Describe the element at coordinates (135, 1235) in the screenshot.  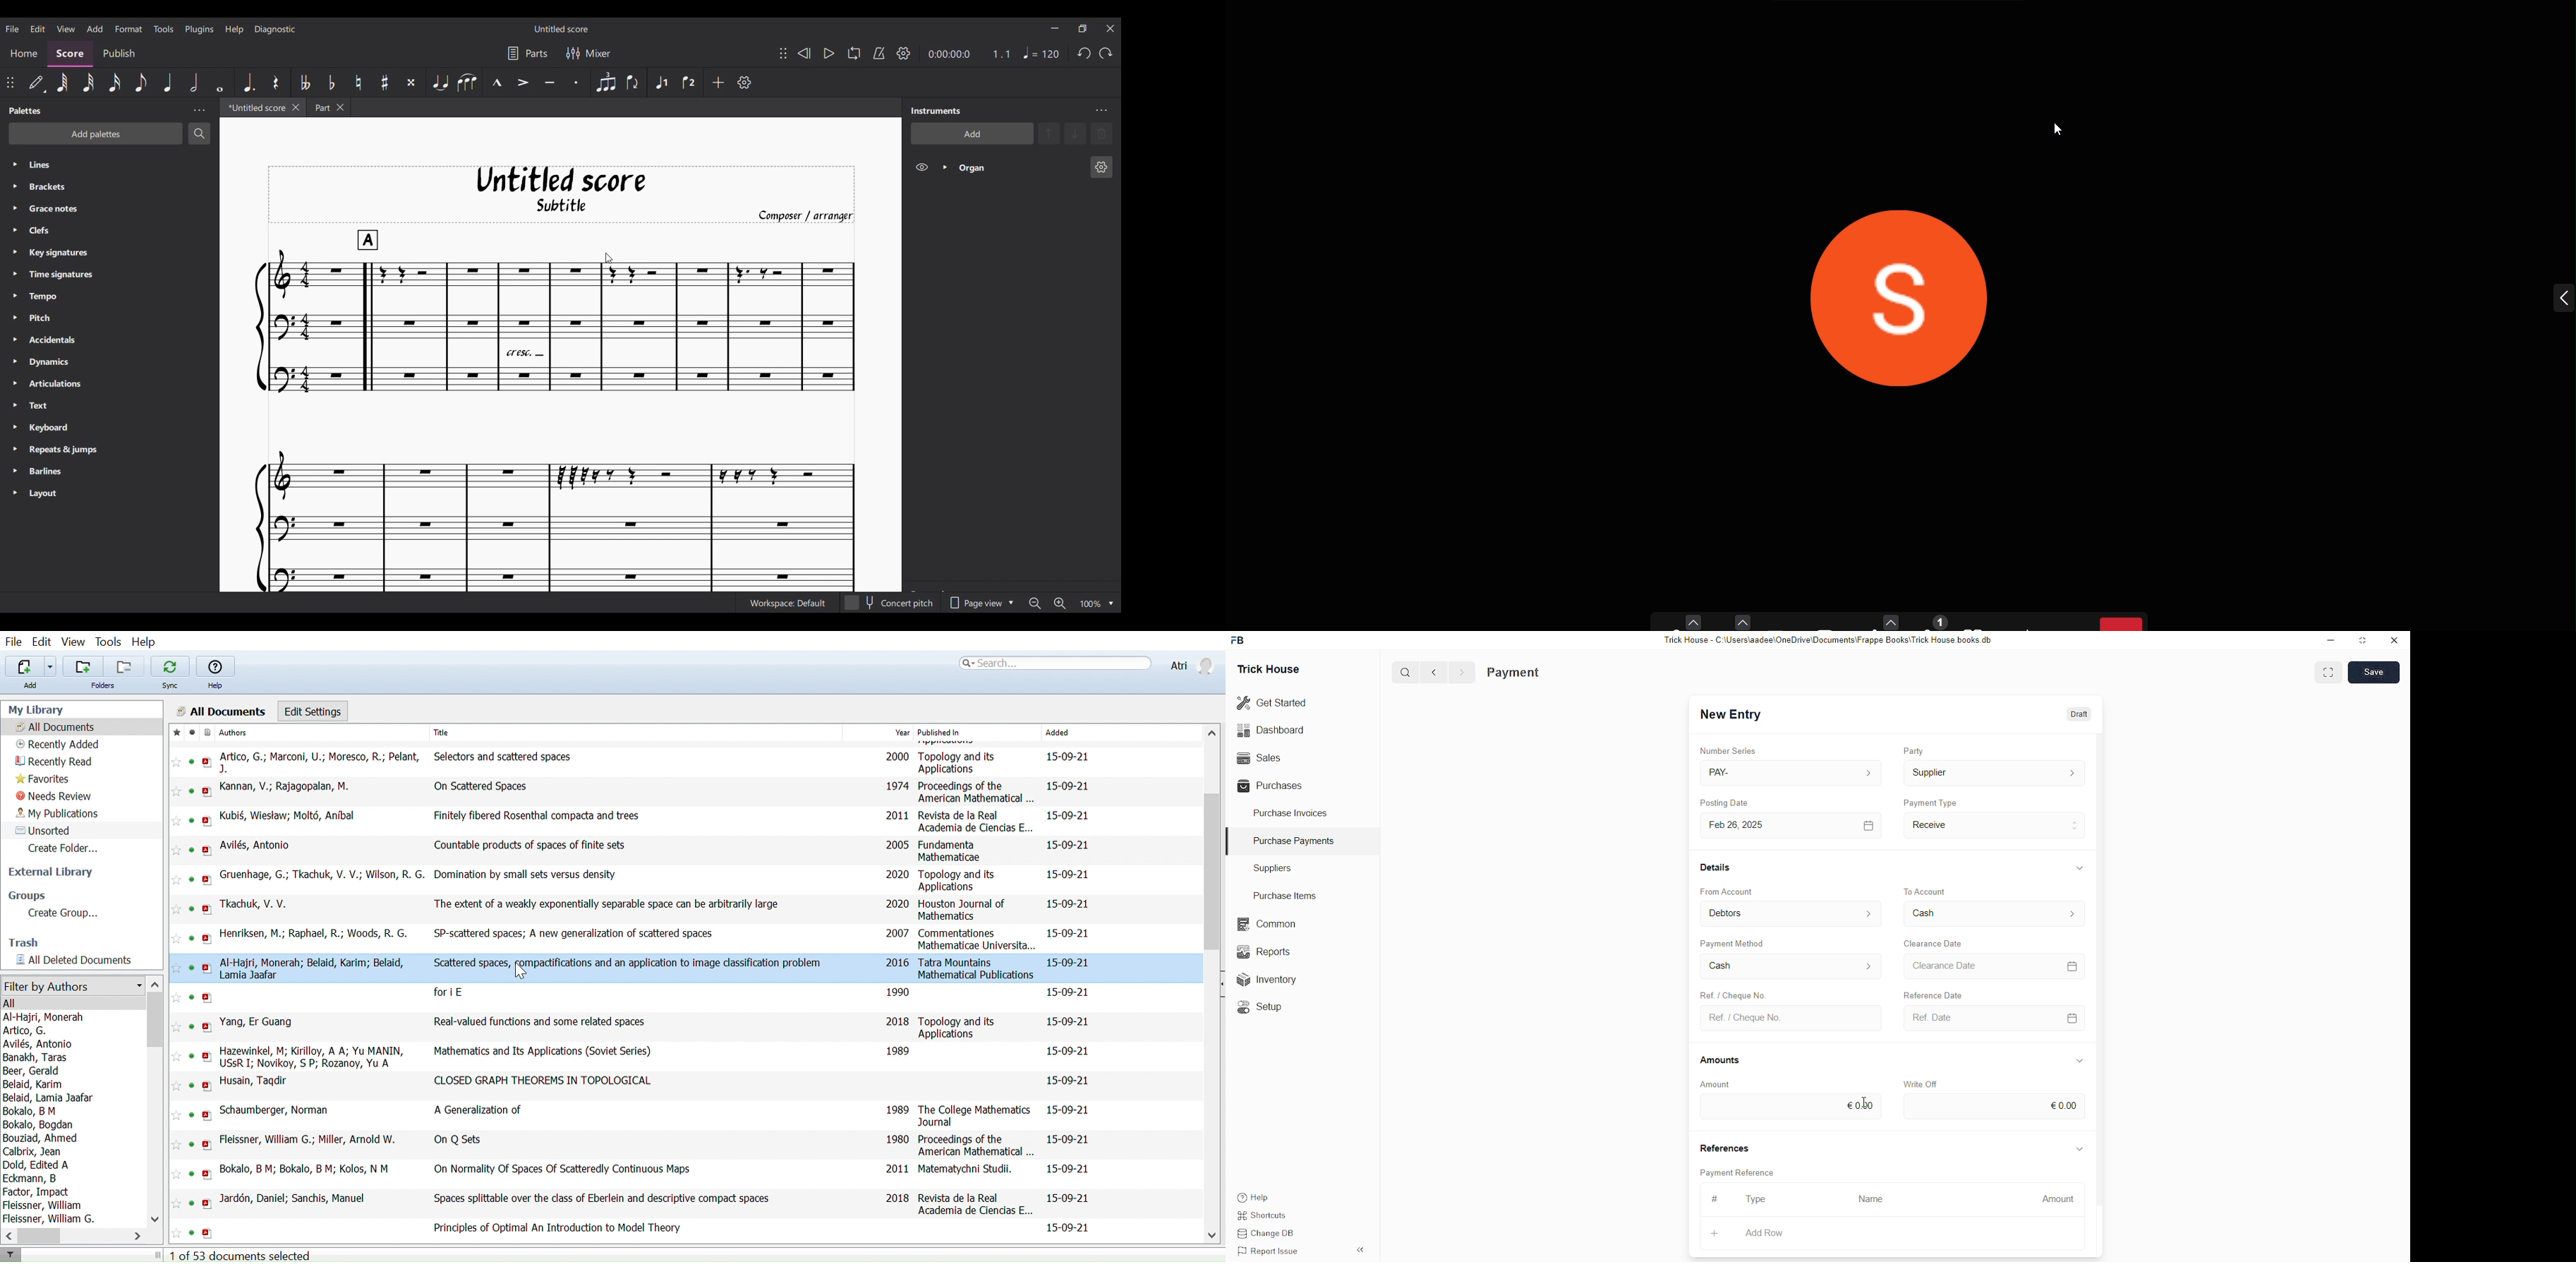
I see `Move right` at that location.